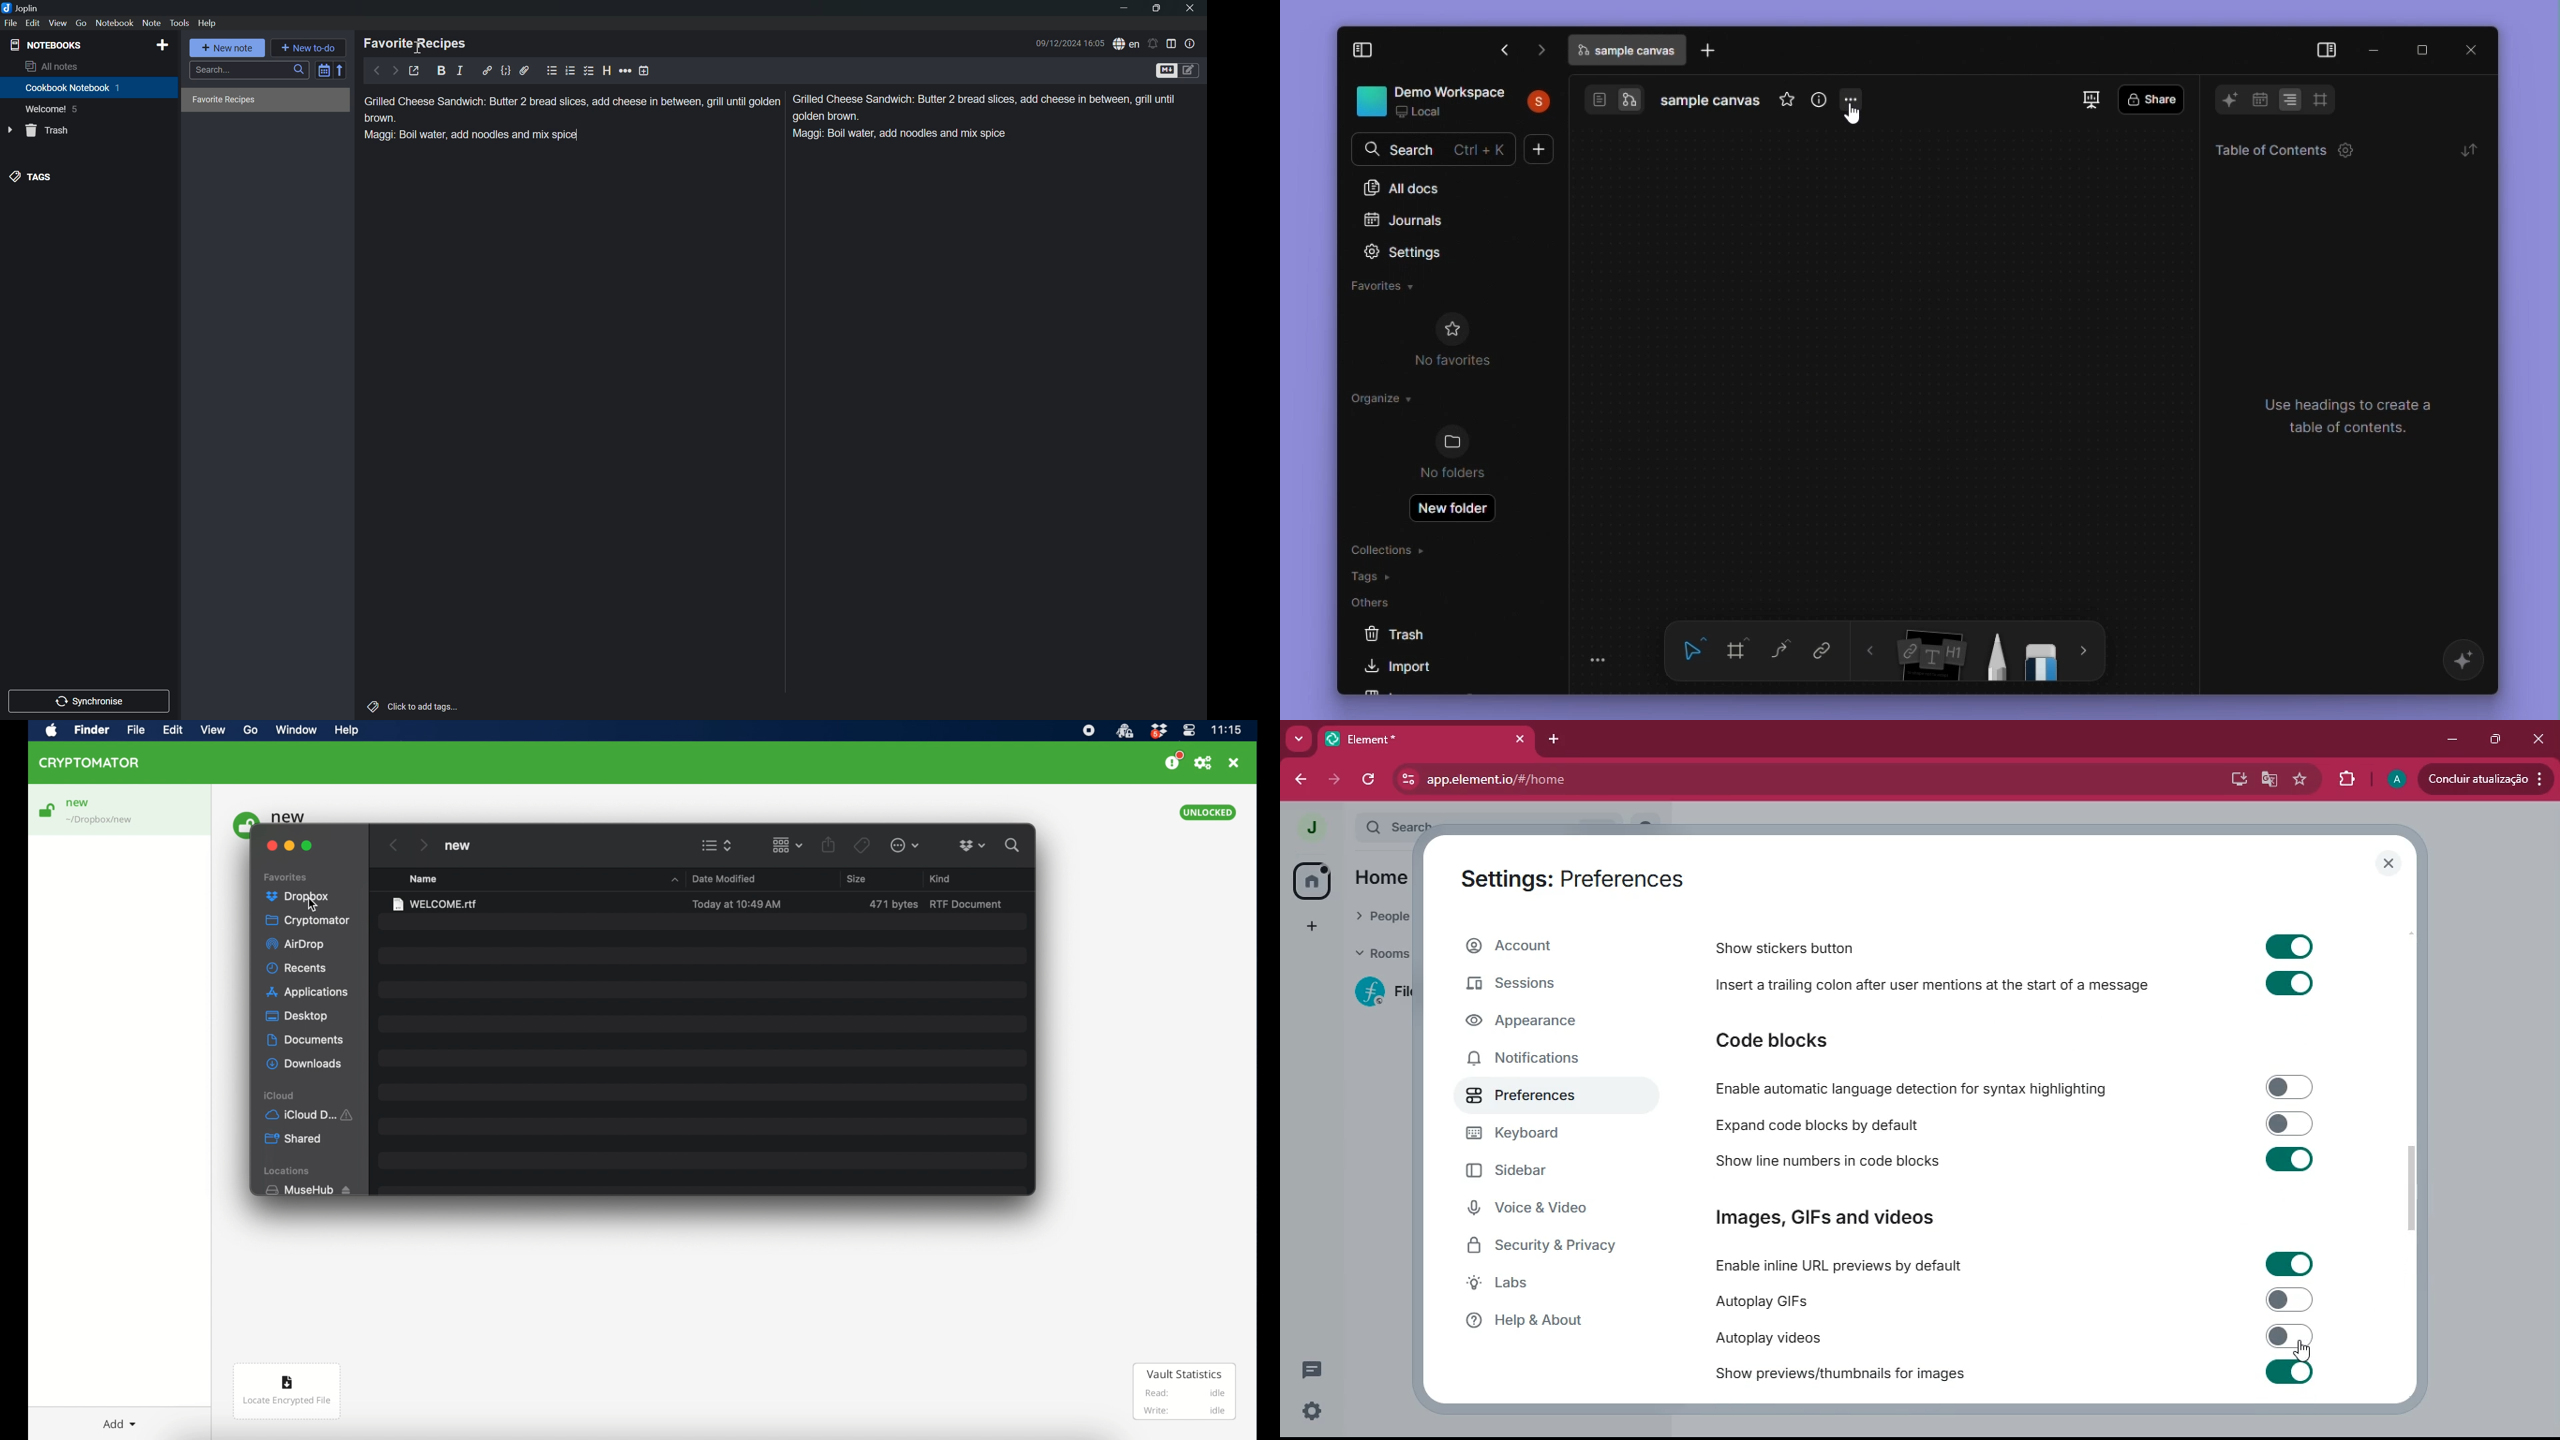 This screenshot has width=2576, height=1456. What do you see at coordinates (286, 877) in the screenshot?
I see `favorites` at bounding box center [286, 877].